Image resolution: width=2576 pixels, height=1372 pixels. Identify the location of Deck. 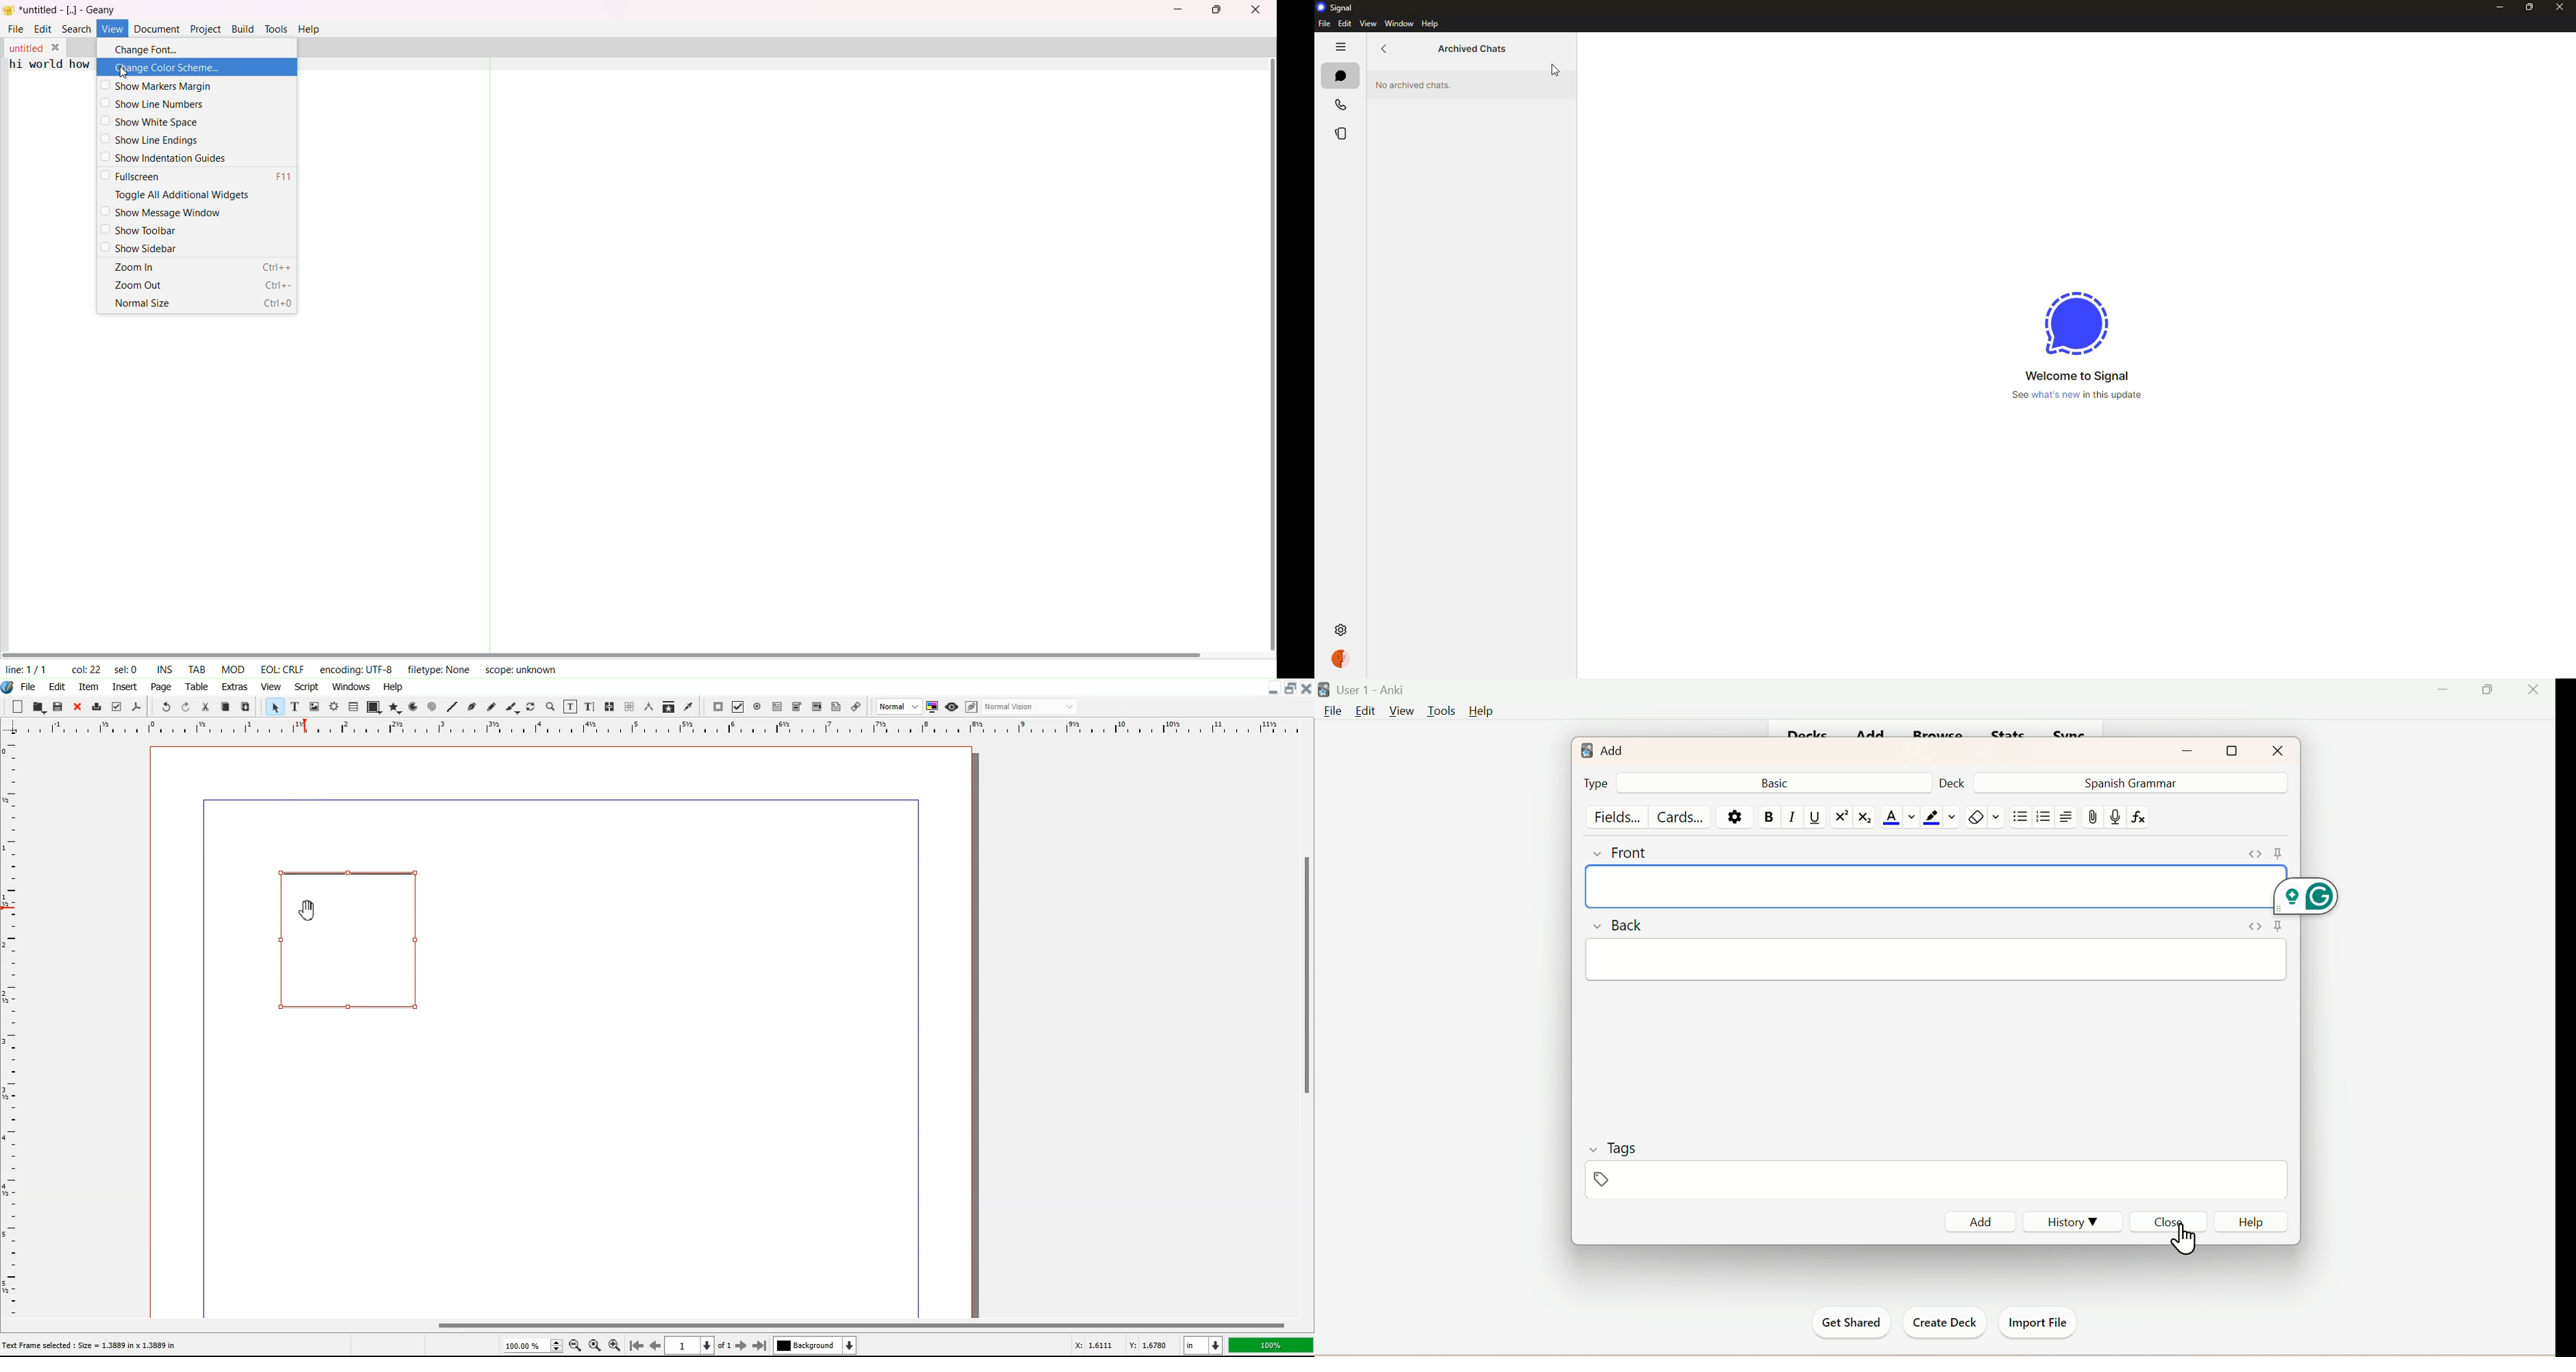
(1953, 782).